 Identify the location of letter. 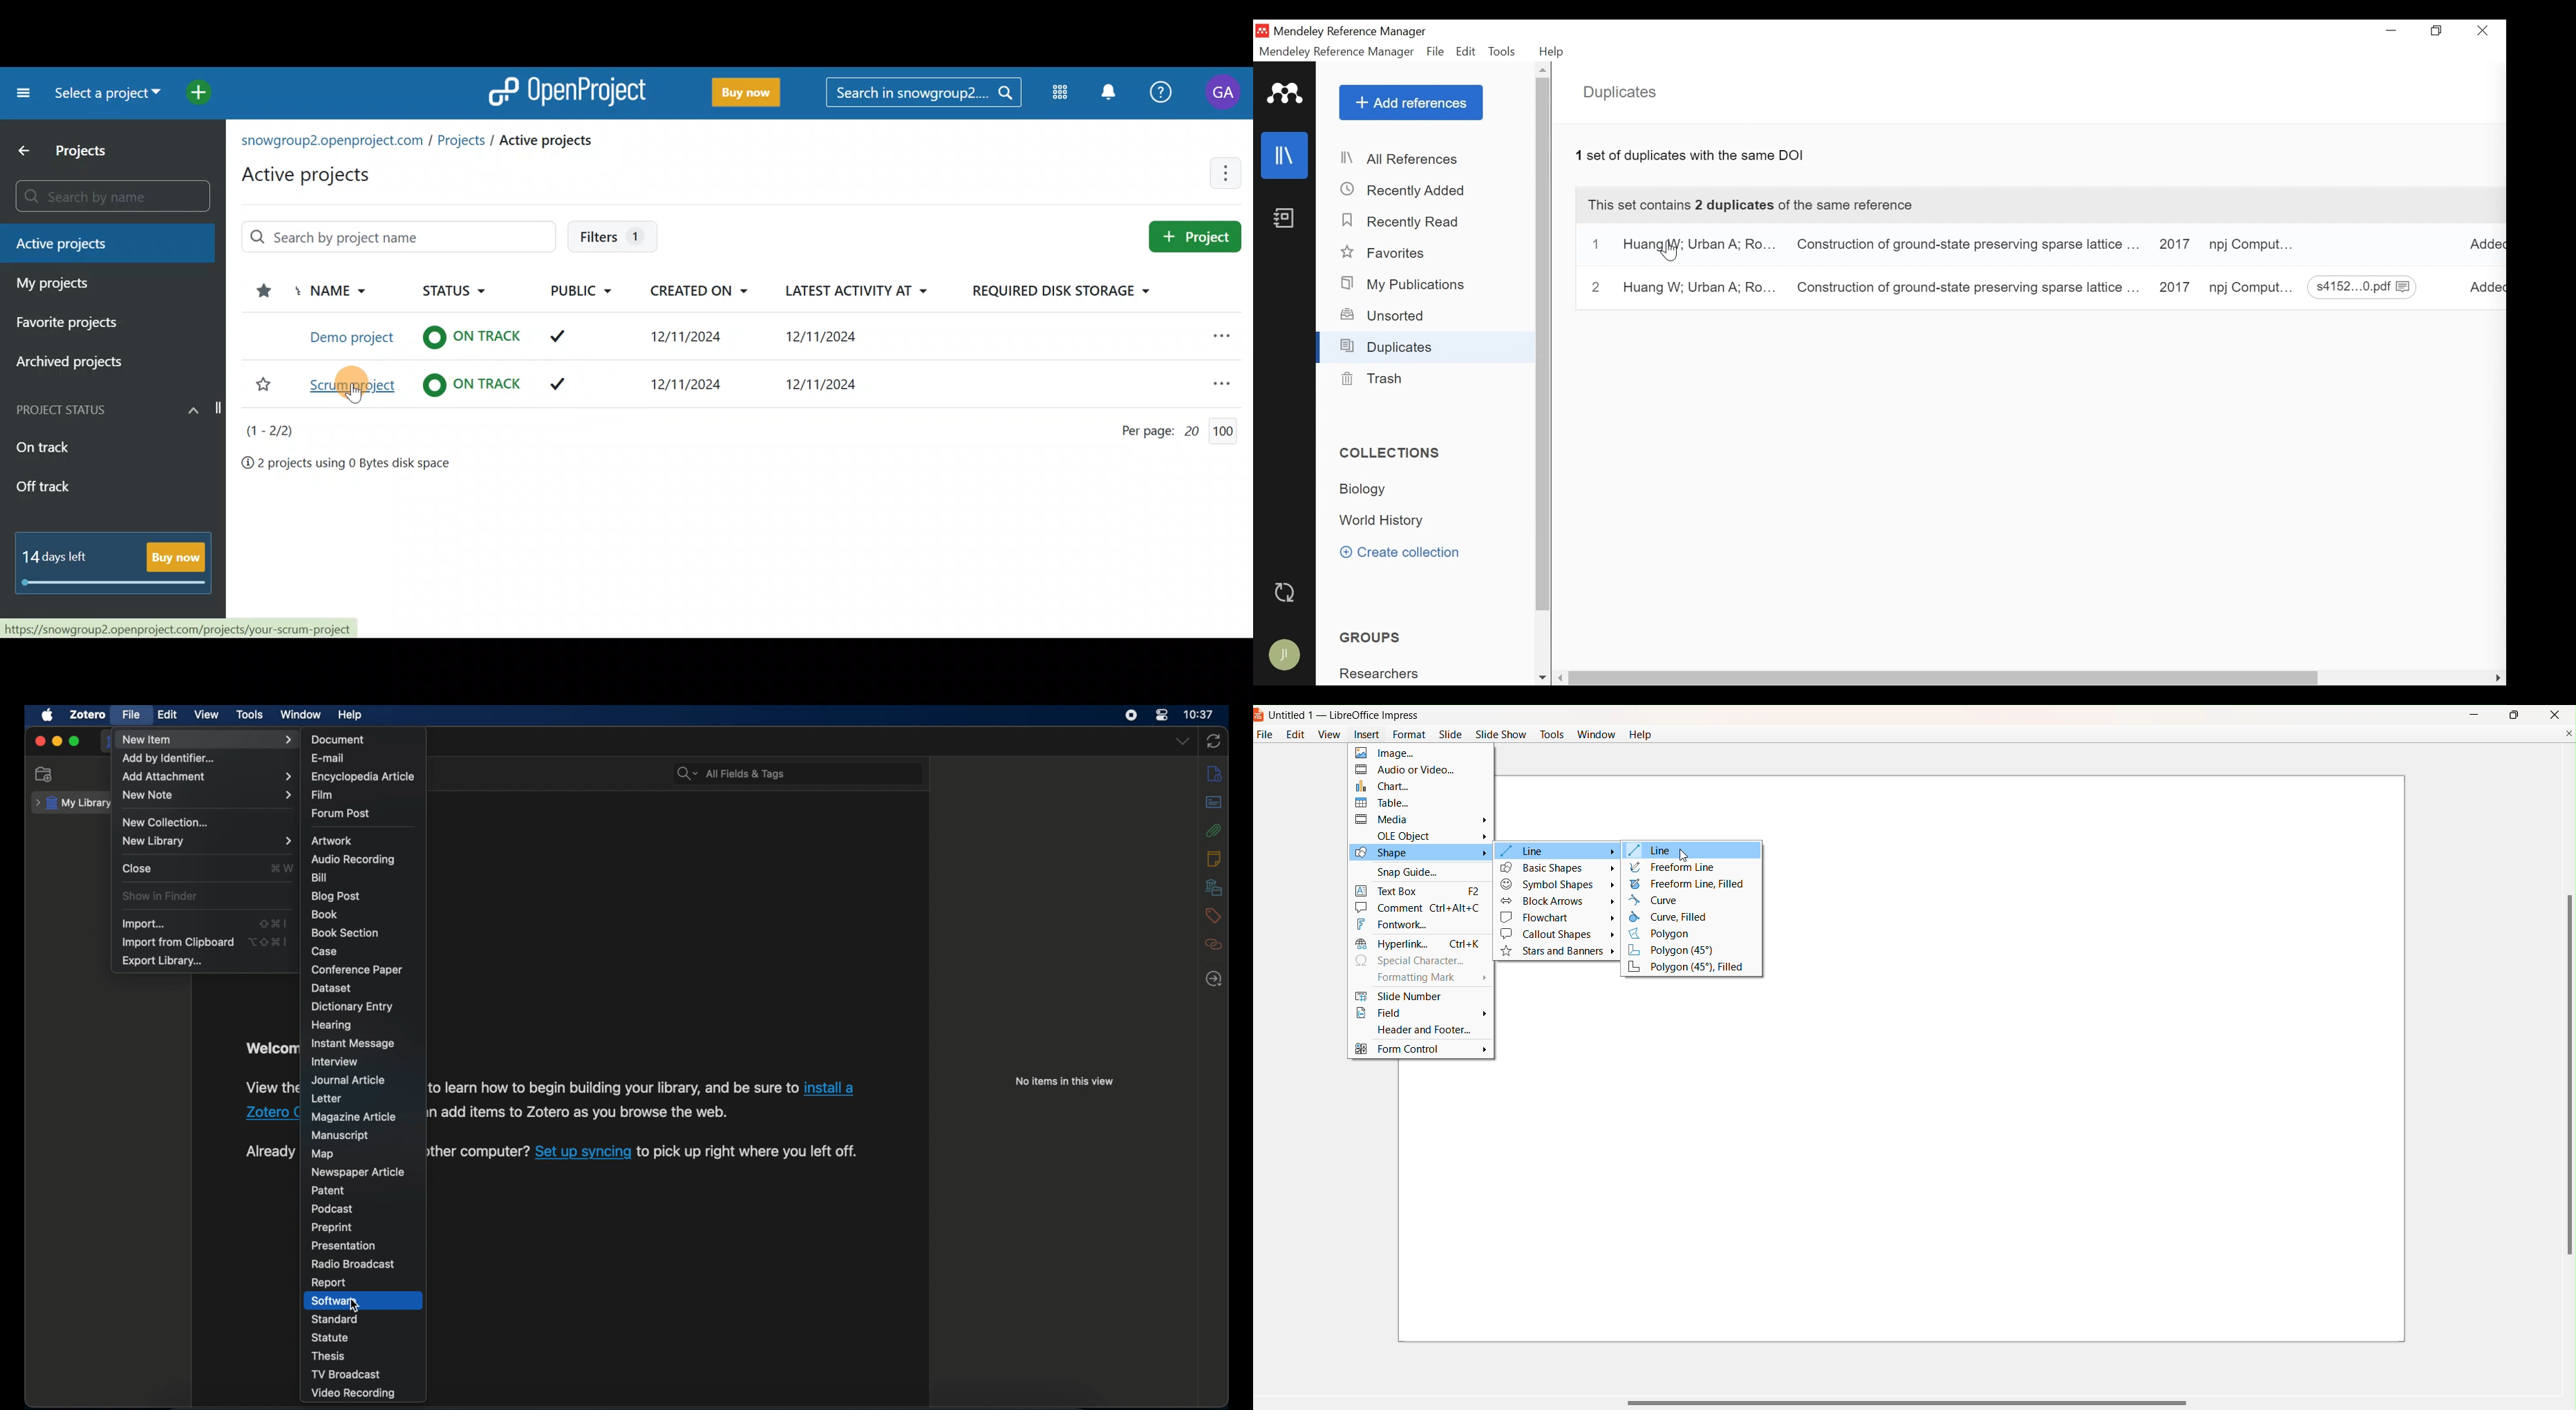
(326, 1097).